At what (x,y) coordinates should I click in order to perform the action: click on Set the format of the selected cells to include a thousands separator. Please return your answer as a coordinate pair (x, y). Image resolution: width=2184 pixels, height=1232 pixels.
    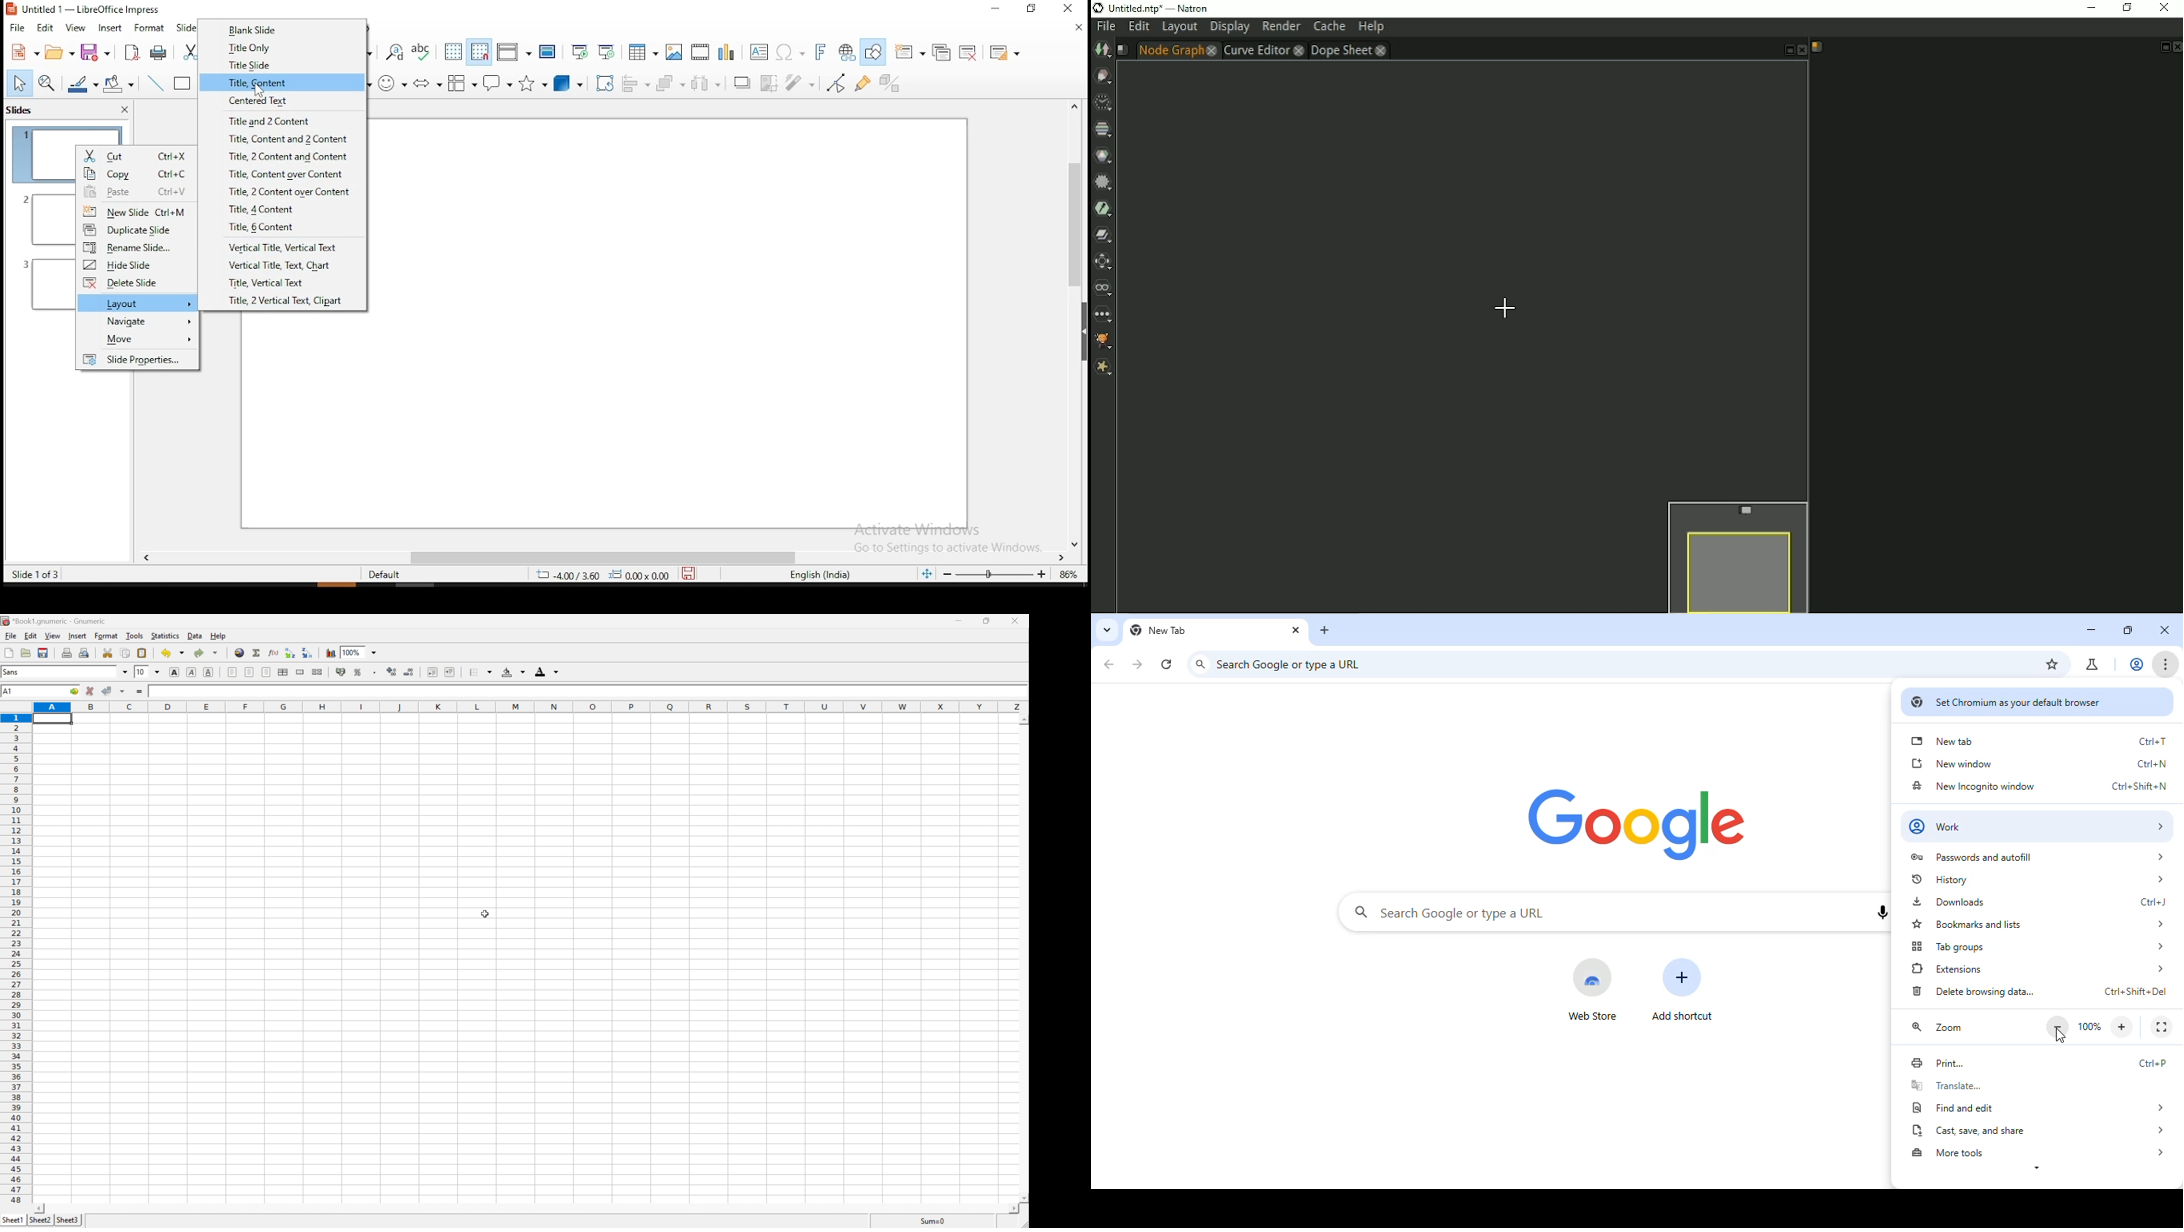
    Looking at the image, I should click on (376, 672).